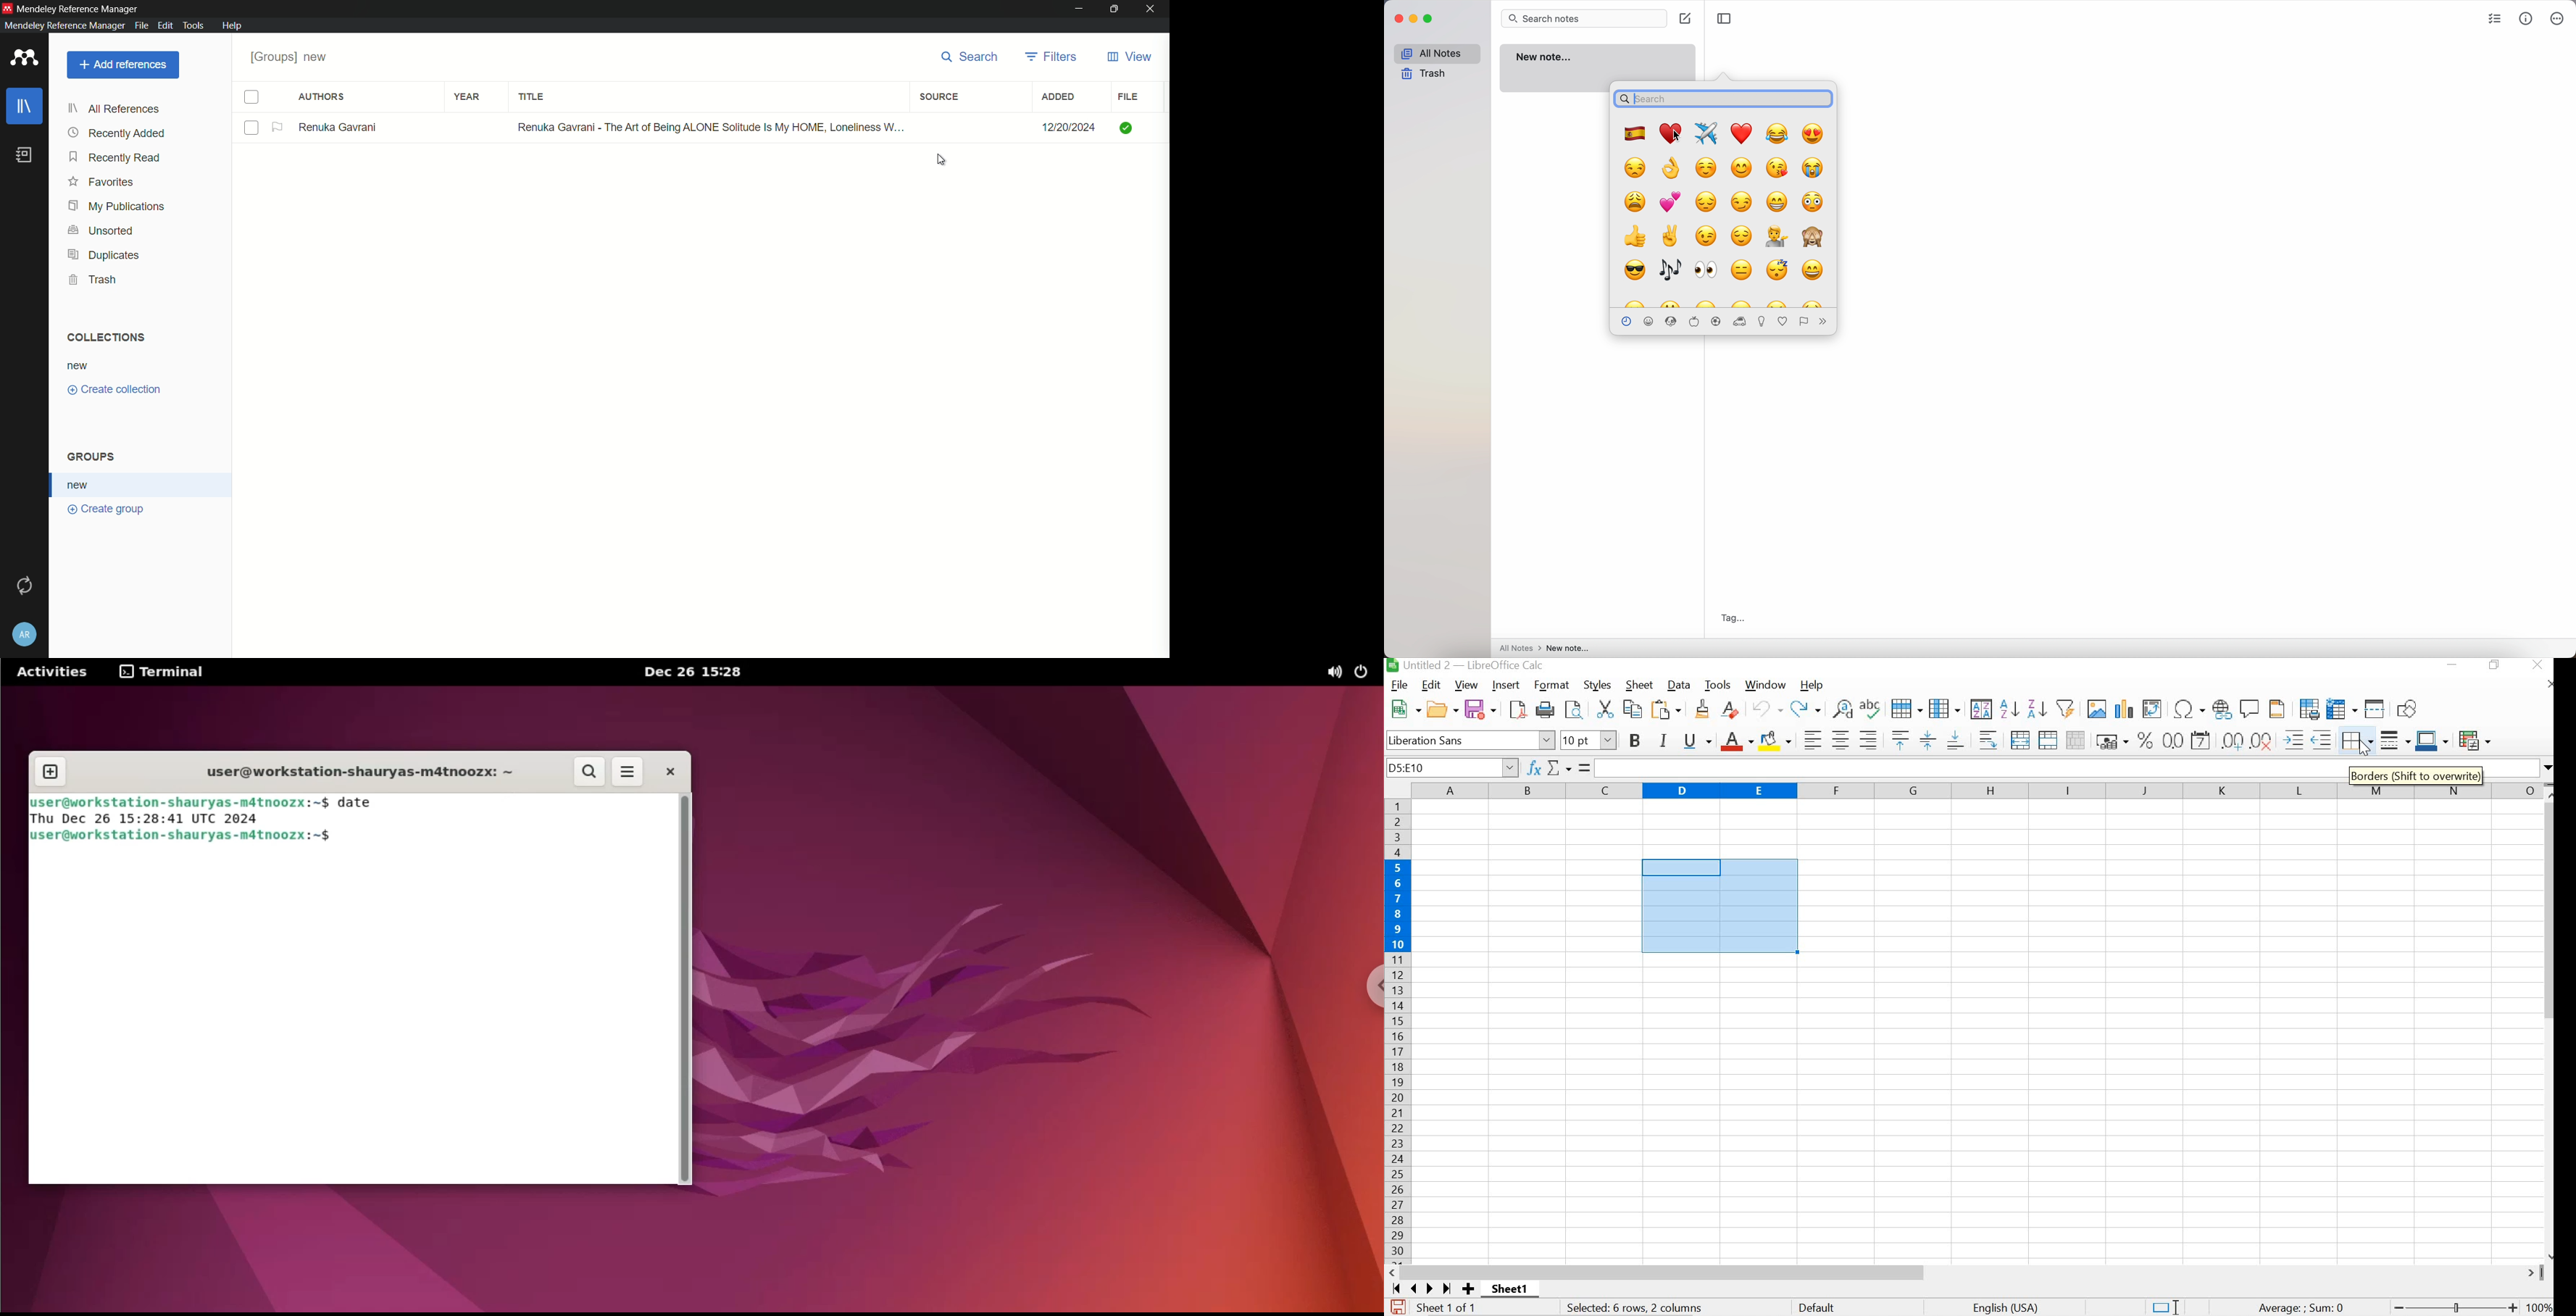 This screenshot has width=2576, height=1316. What do you see at coordinates (1078, 9) in the screenshot?
I see `minimize` at bounding box center [1078, 9].